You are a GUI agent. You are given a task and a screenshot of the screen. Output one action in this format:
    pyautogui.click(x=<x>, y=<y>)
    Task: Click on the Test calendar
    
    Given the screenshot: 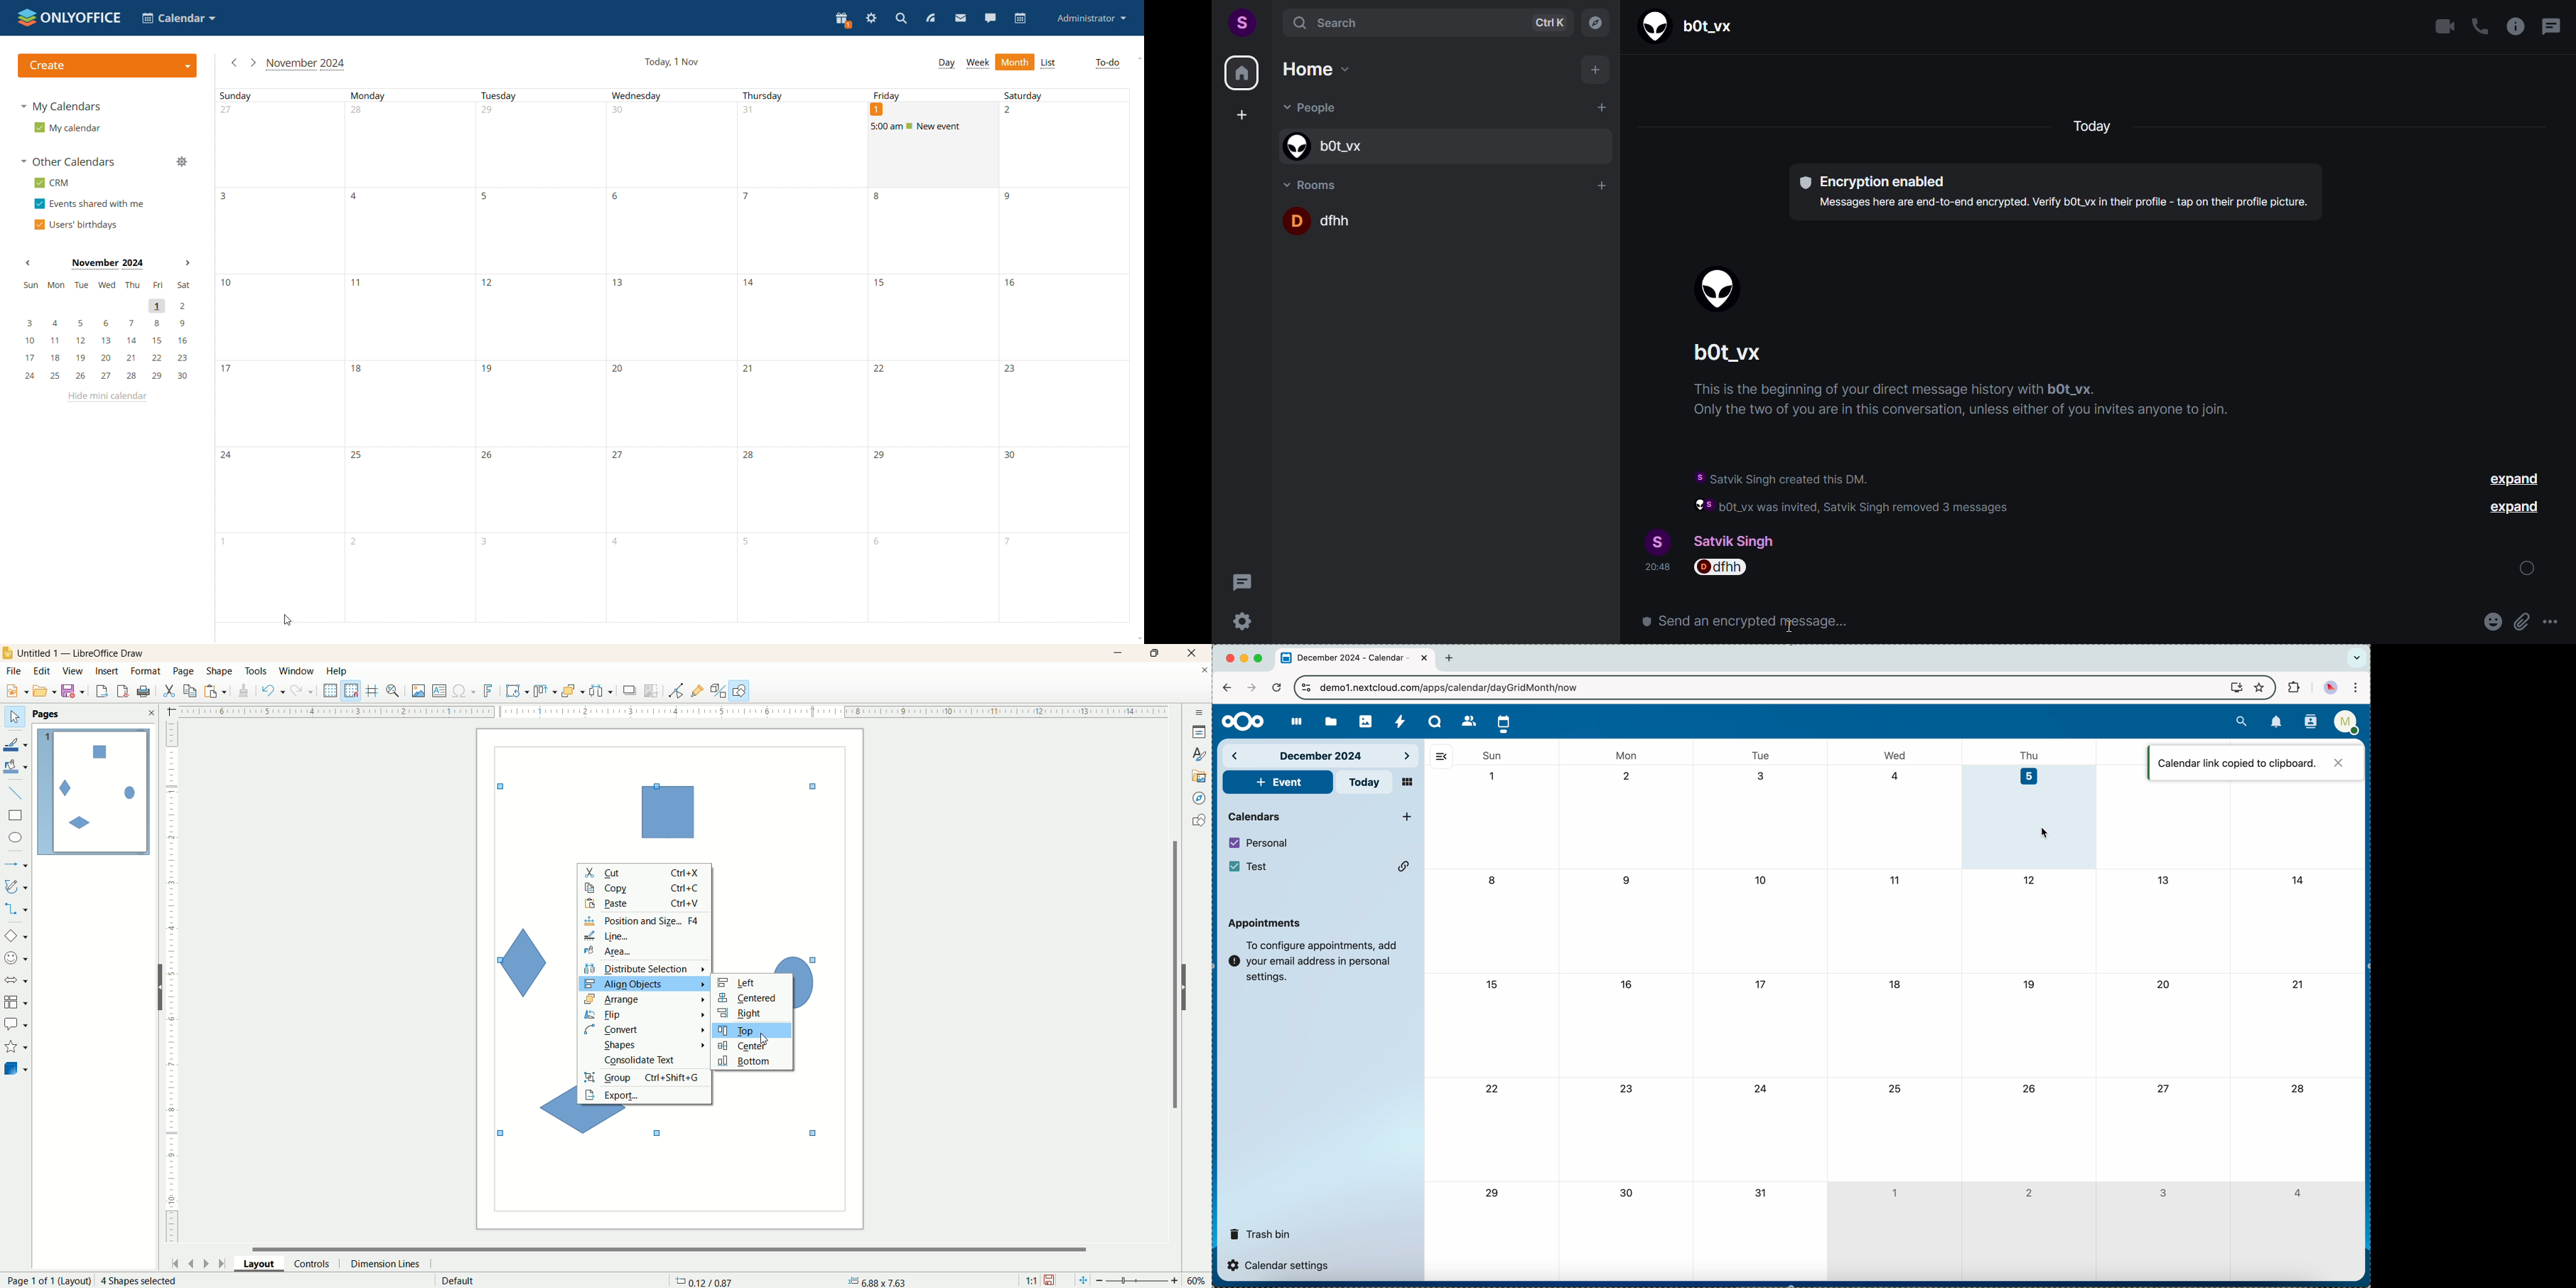 What is the action you would take?
    pyautogui.click(x=1322, y=867)
    